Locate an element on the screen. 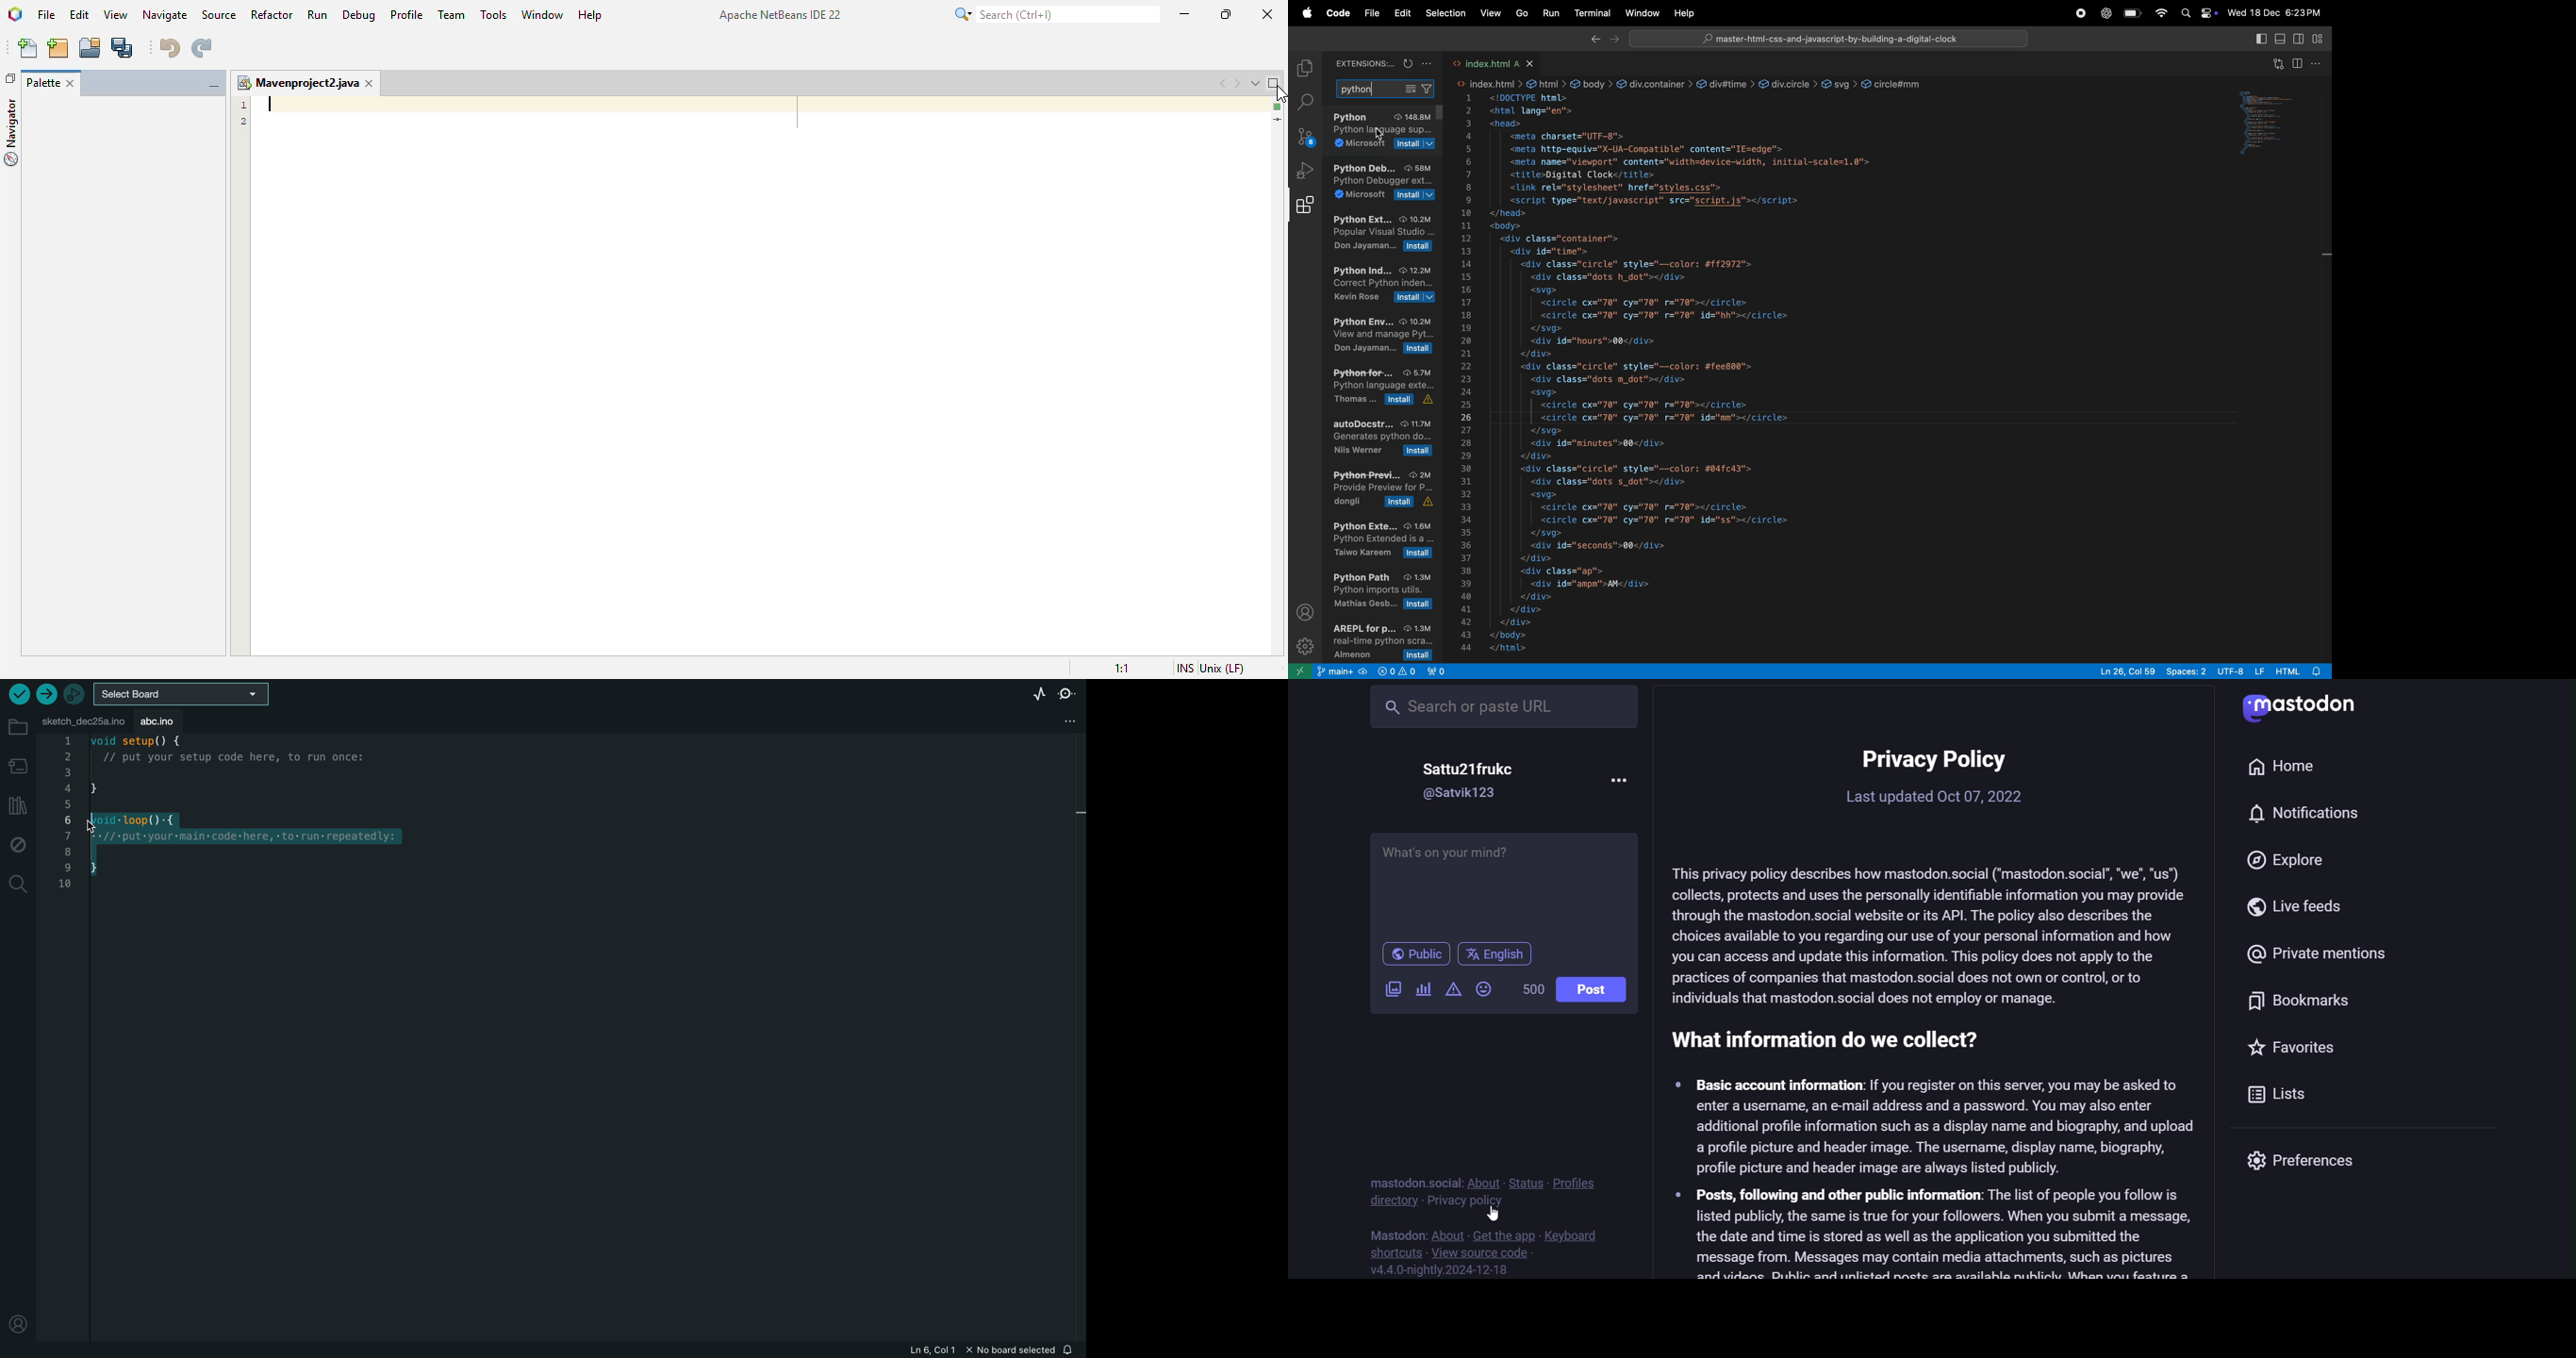 The image size is (2576, 1372). explore is located at coordinates (2293, 862).